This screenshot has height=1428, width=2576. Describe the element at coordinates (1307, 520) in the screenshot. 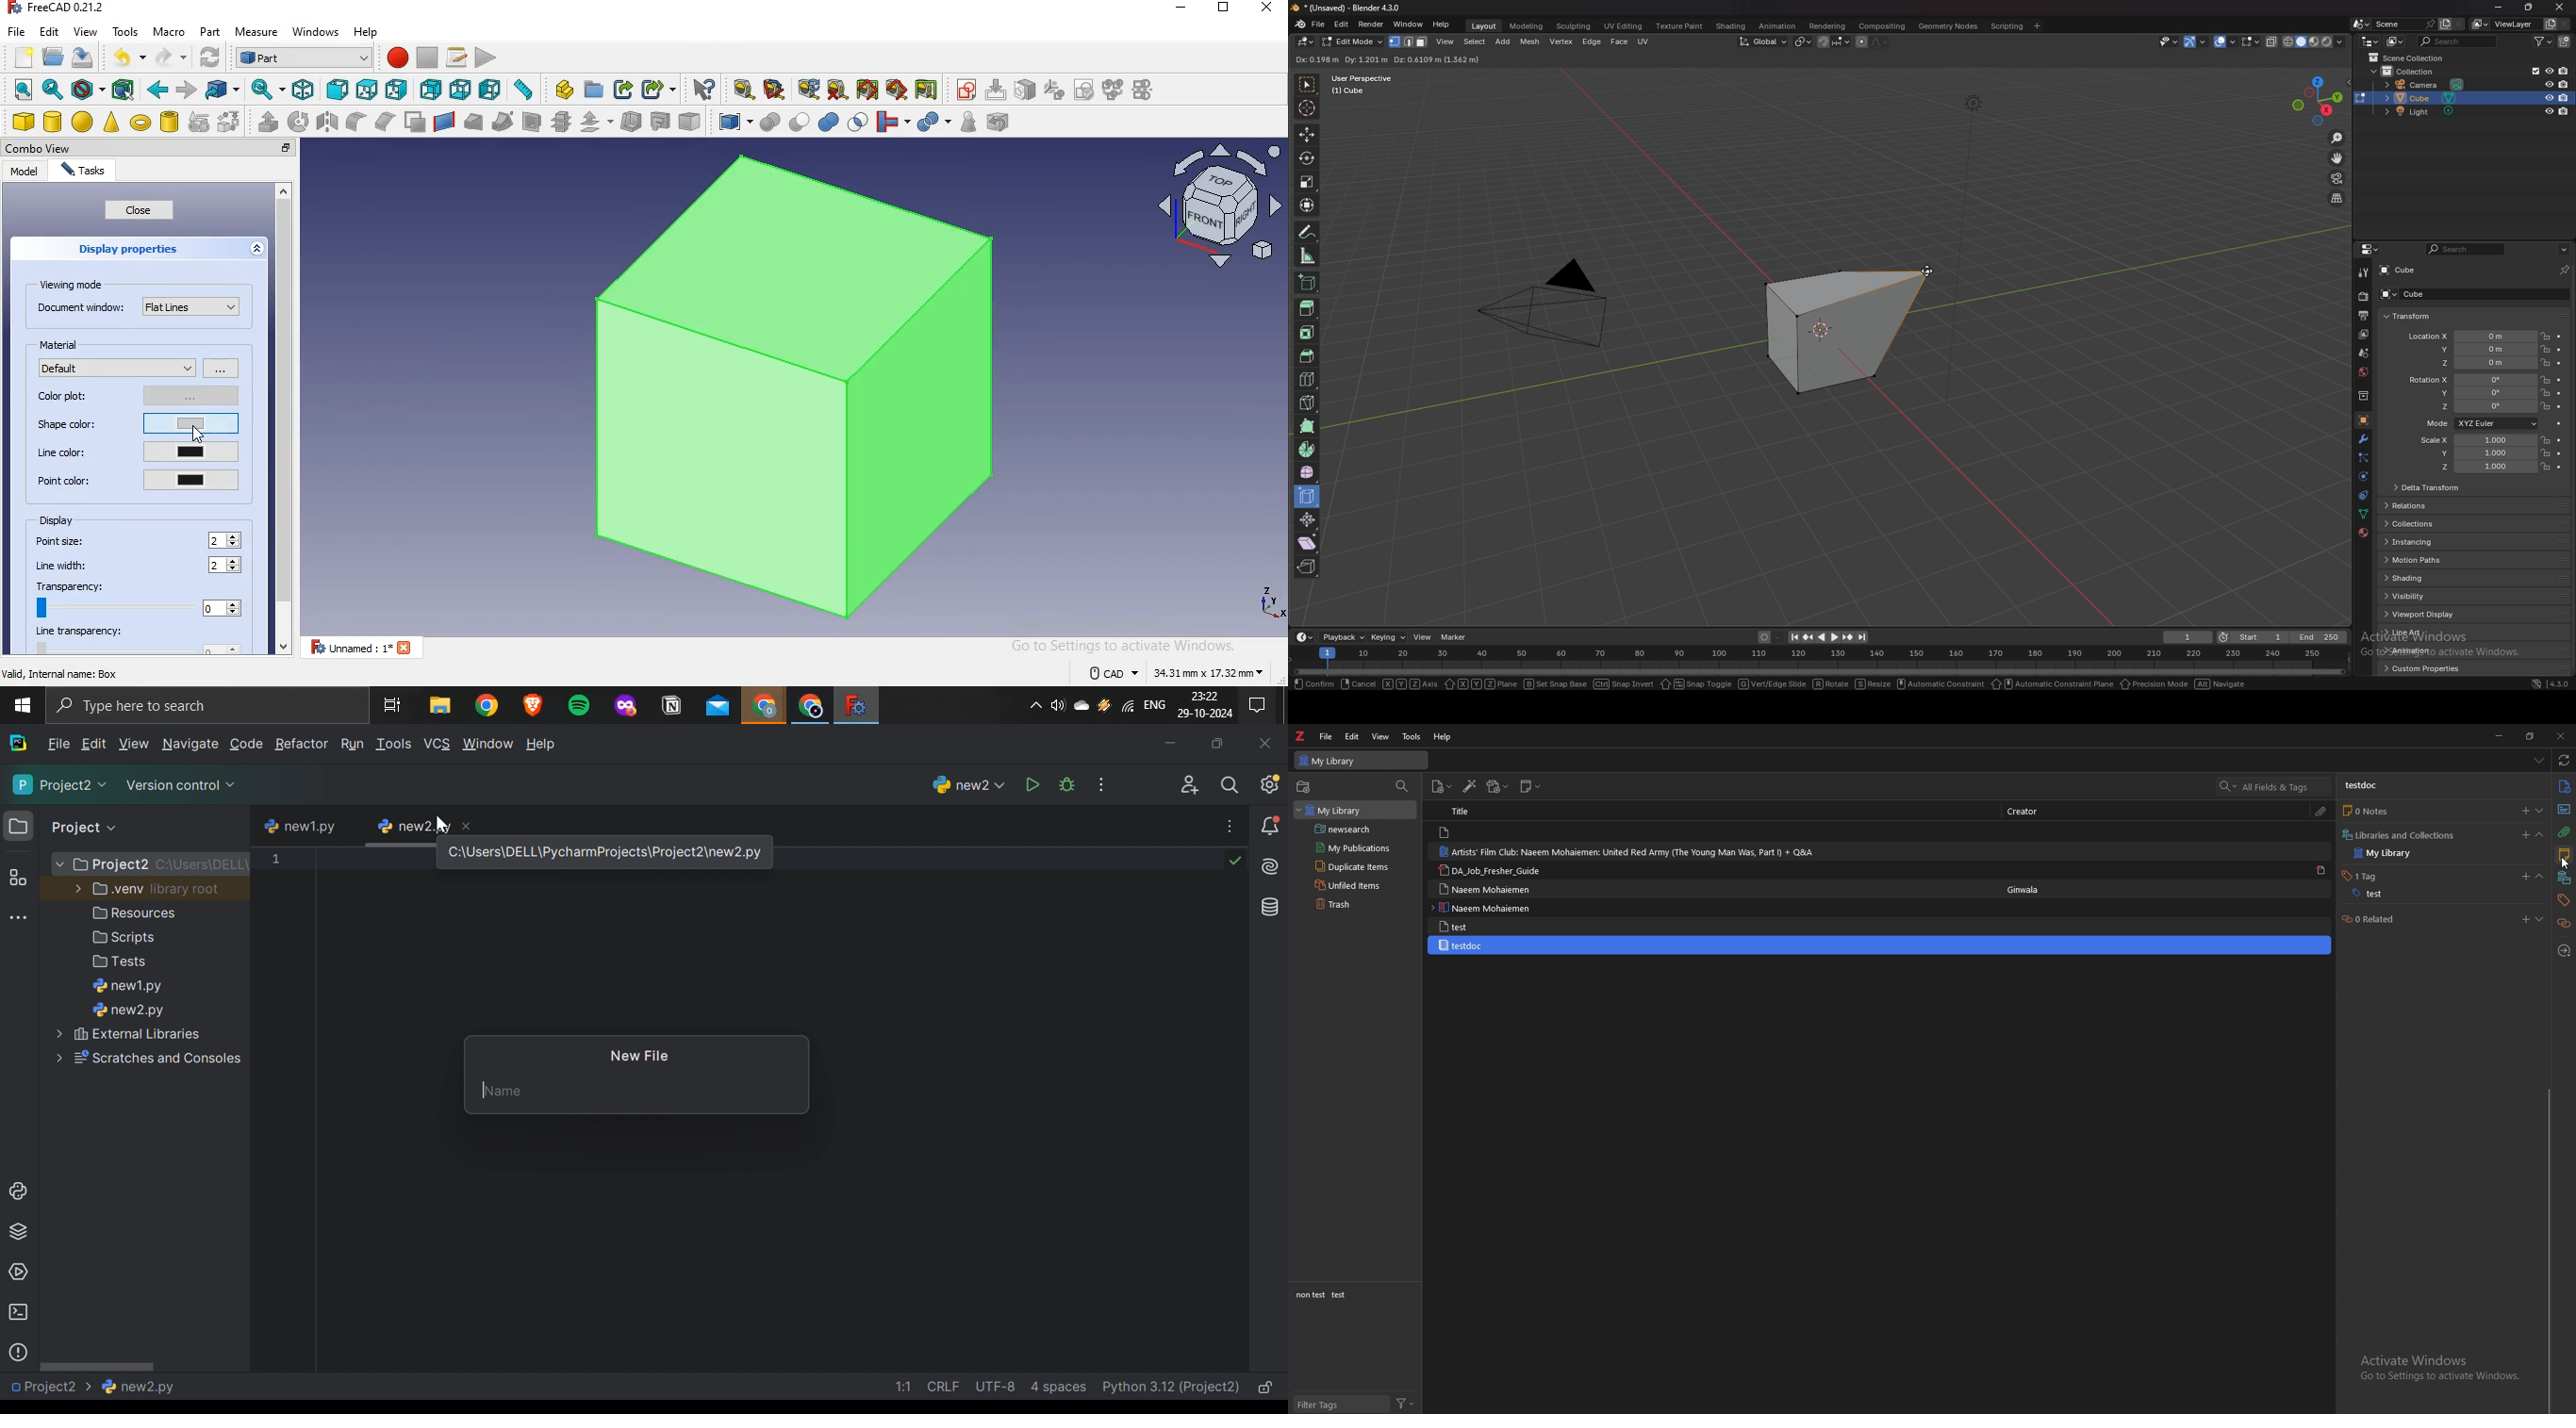

I see `shrink` at that location.